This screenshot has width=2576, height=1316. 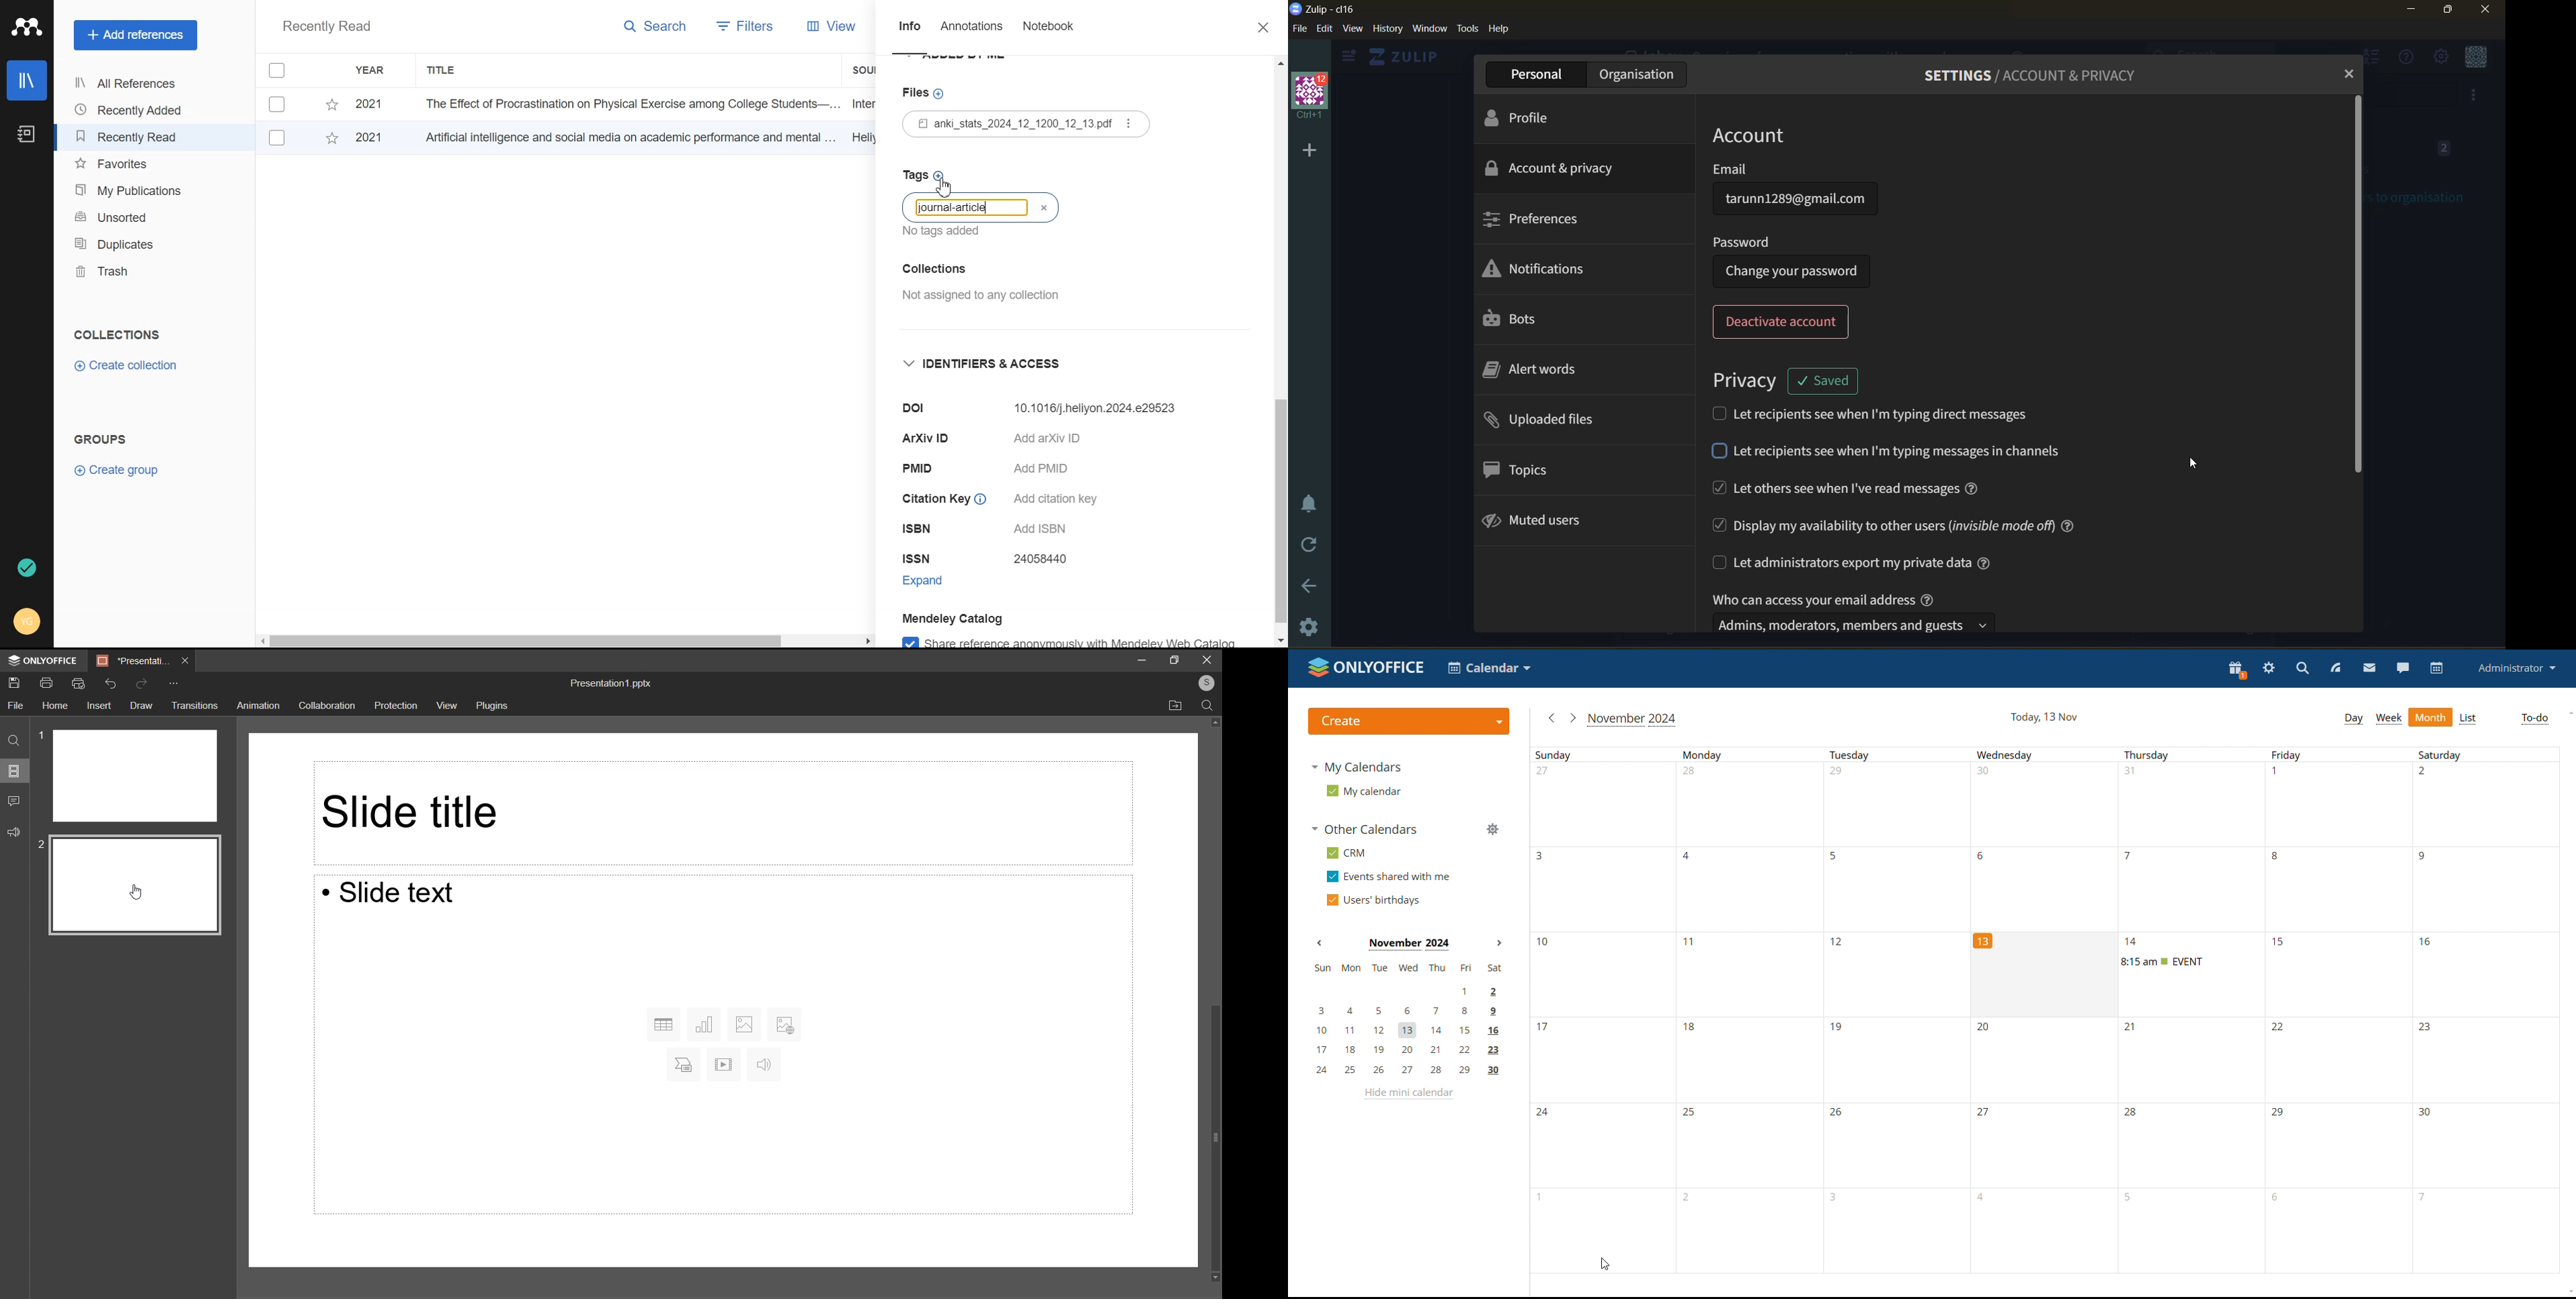 I want to click on Transitions, so click(x=194, y=706).